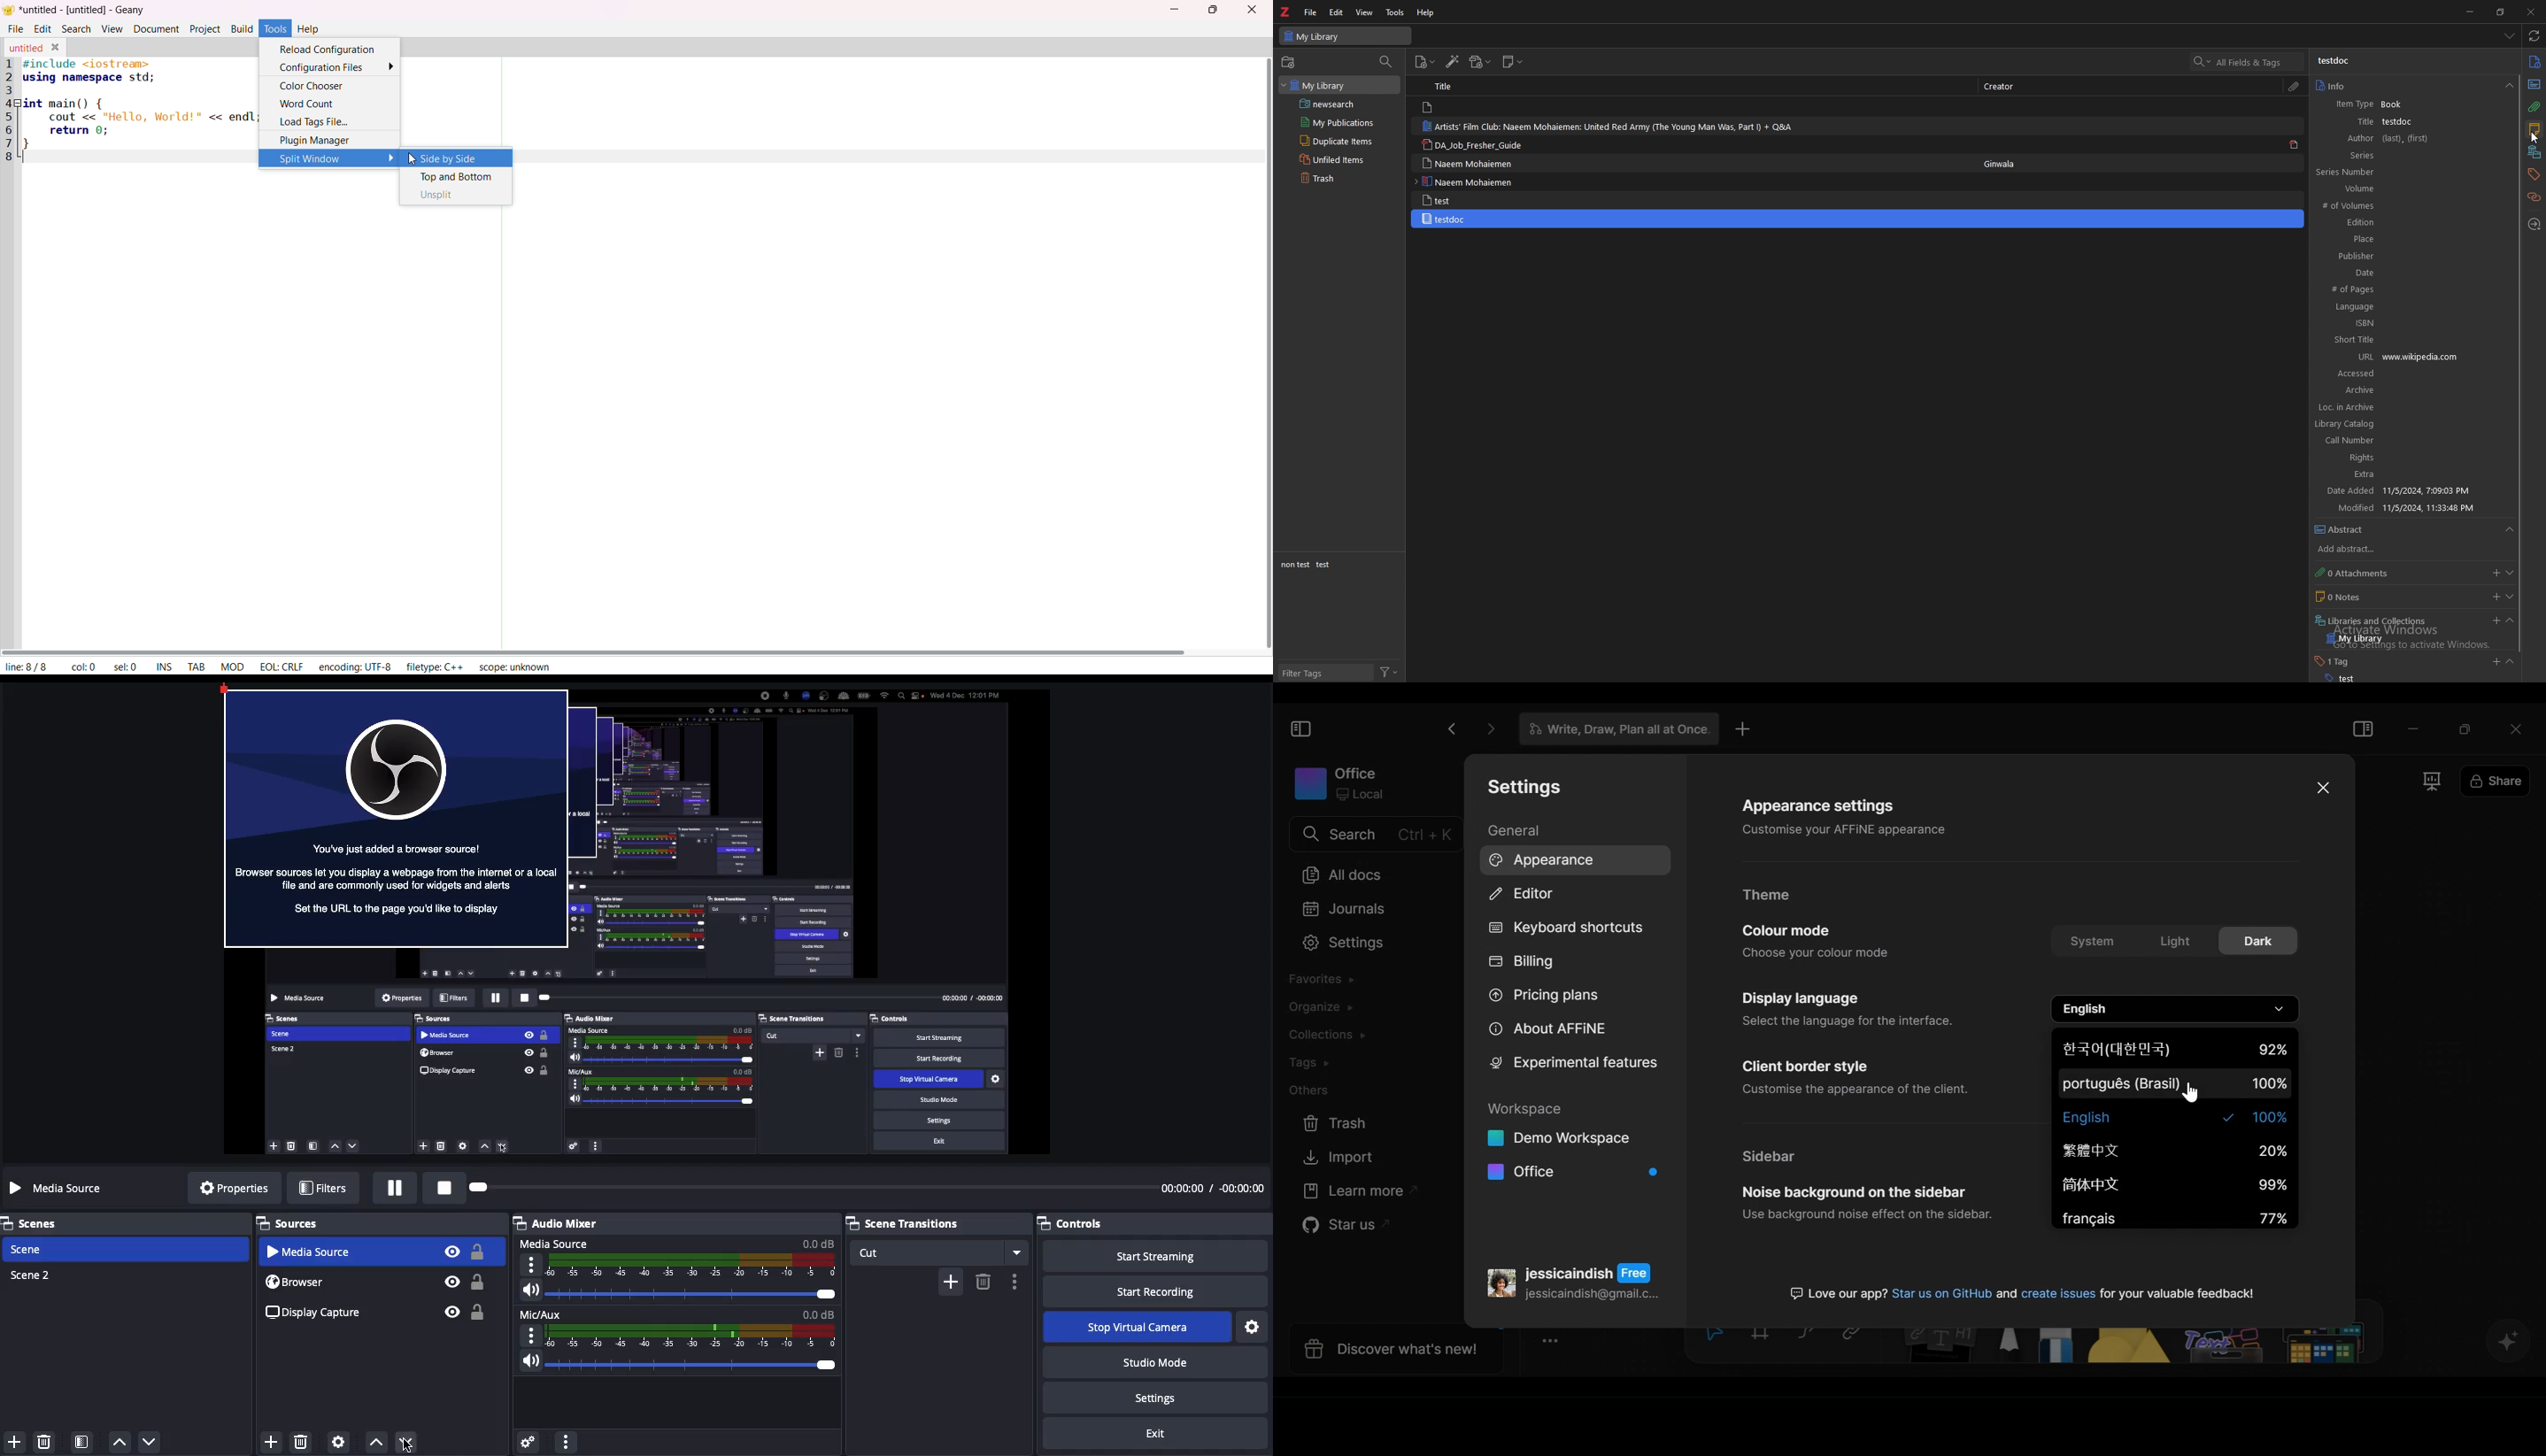 The width and height of the screenshot is (2548, 1456). Describe the element at coordinates (2293, 145) in the screenshot. I see `pdf` at that location.